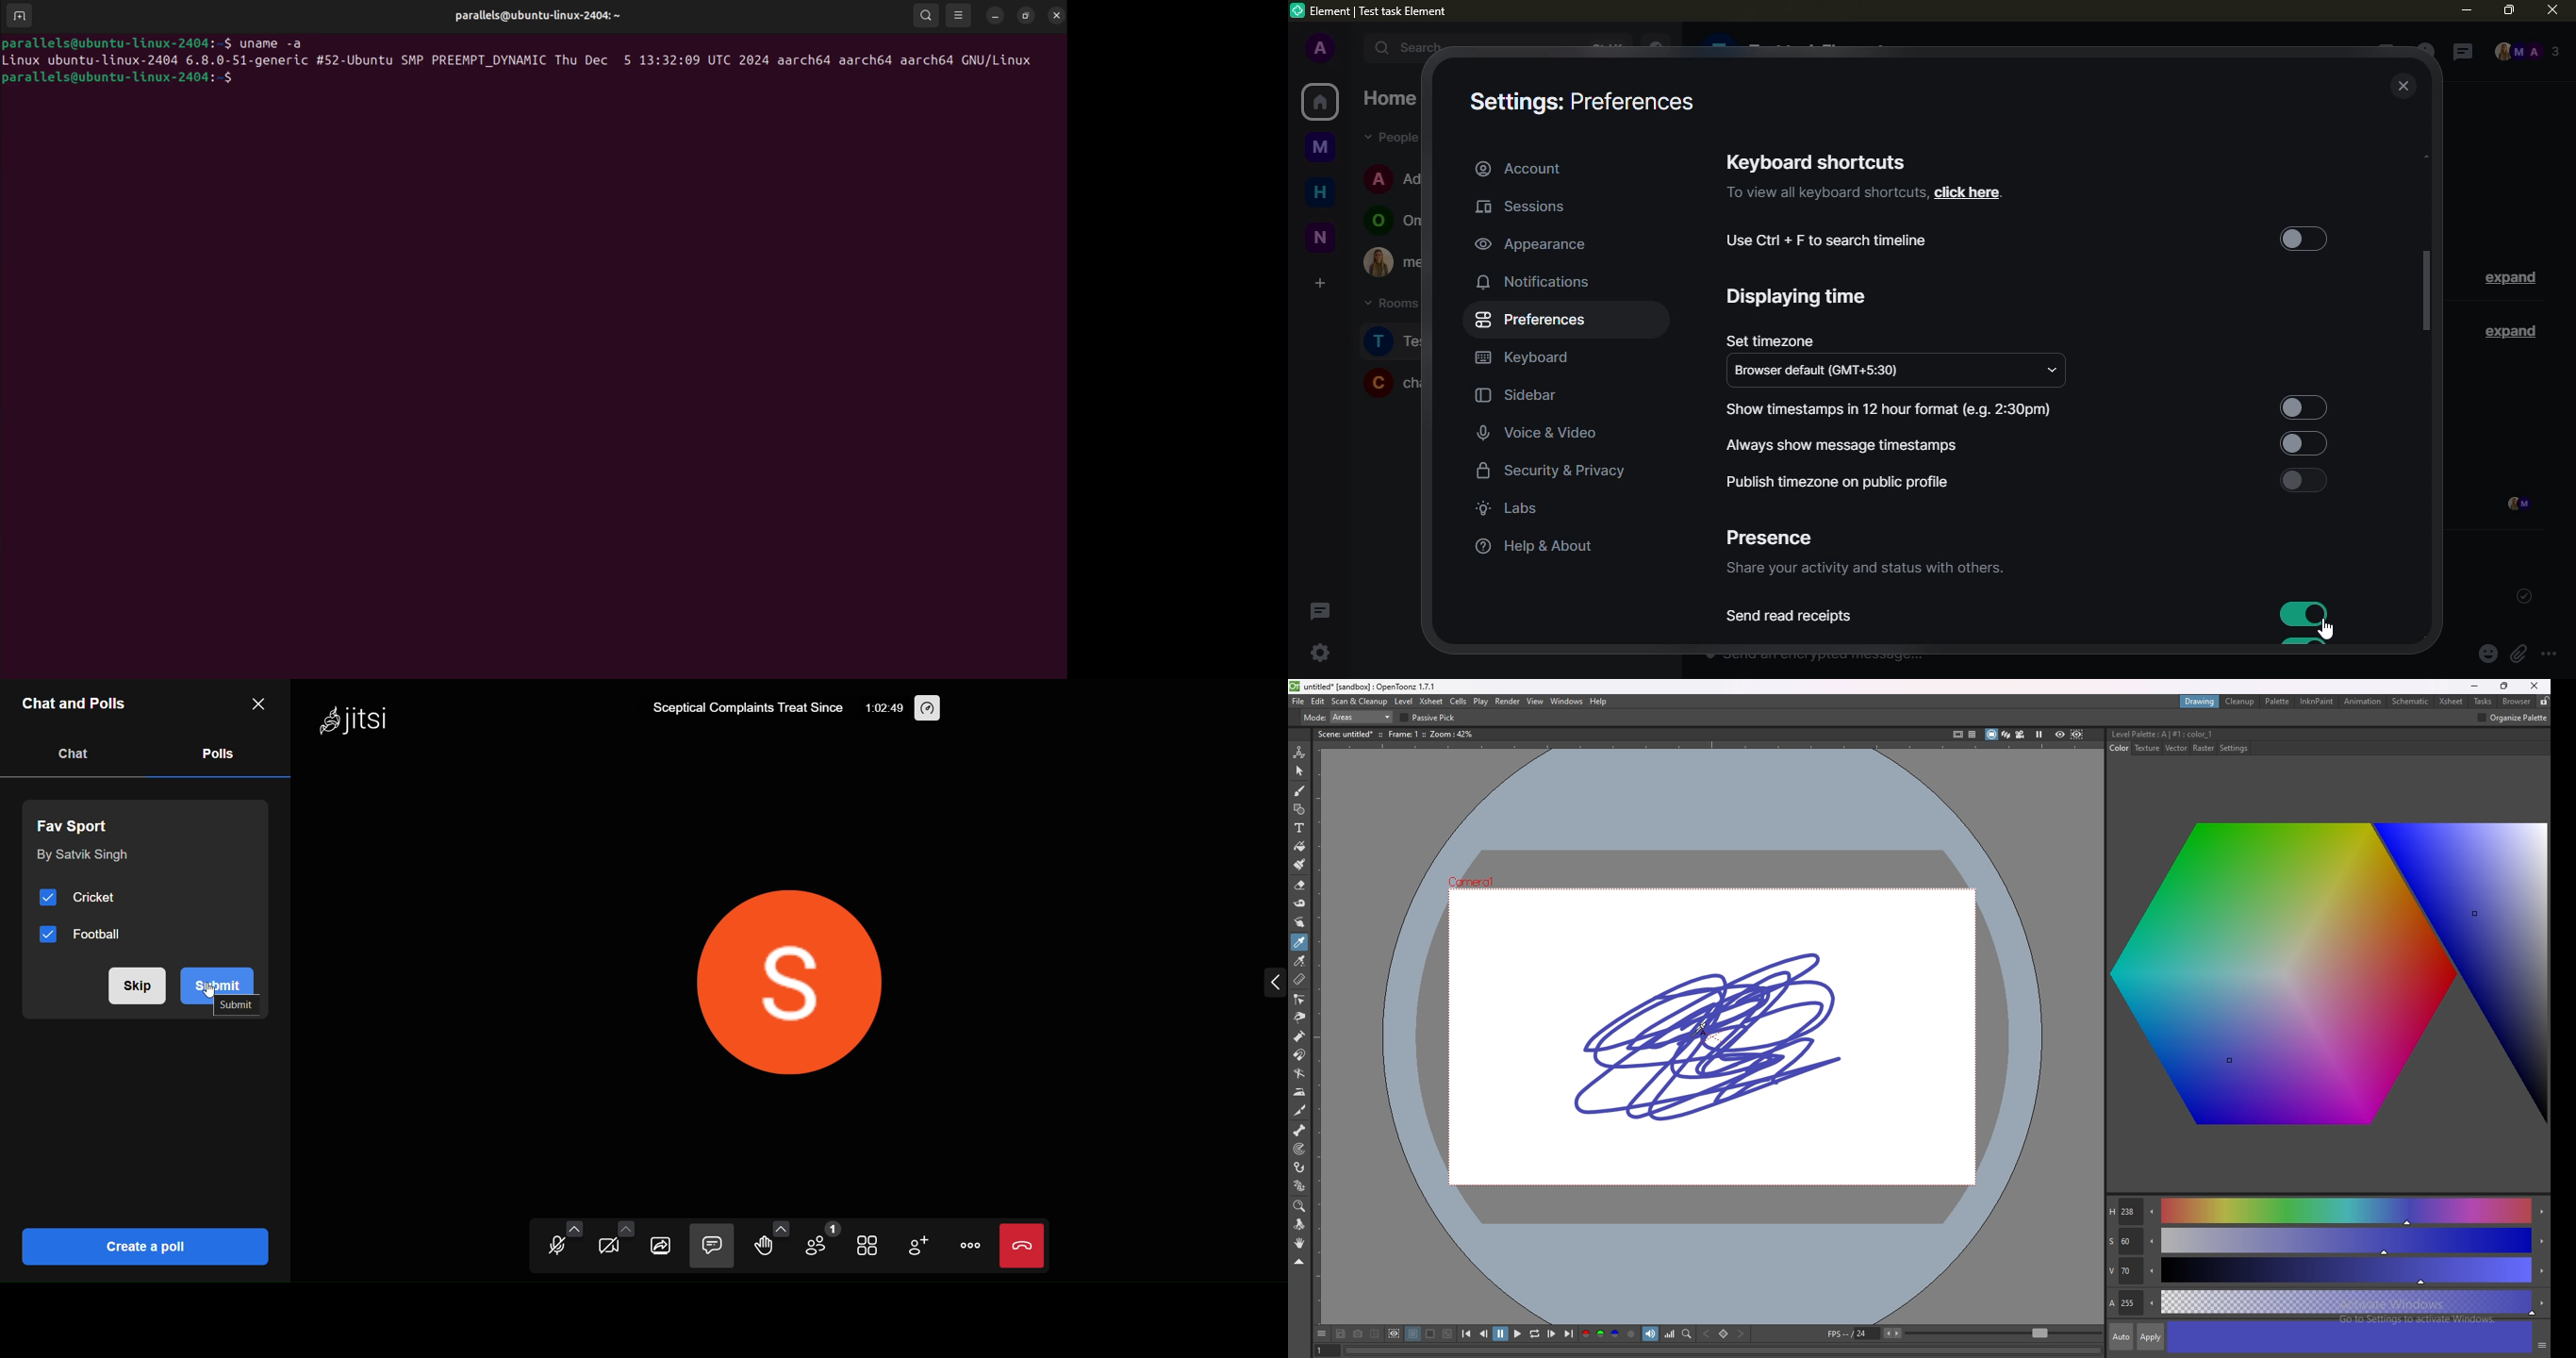 The image size is (2576, 1372). I want to click on enable, so click(2301, 402).